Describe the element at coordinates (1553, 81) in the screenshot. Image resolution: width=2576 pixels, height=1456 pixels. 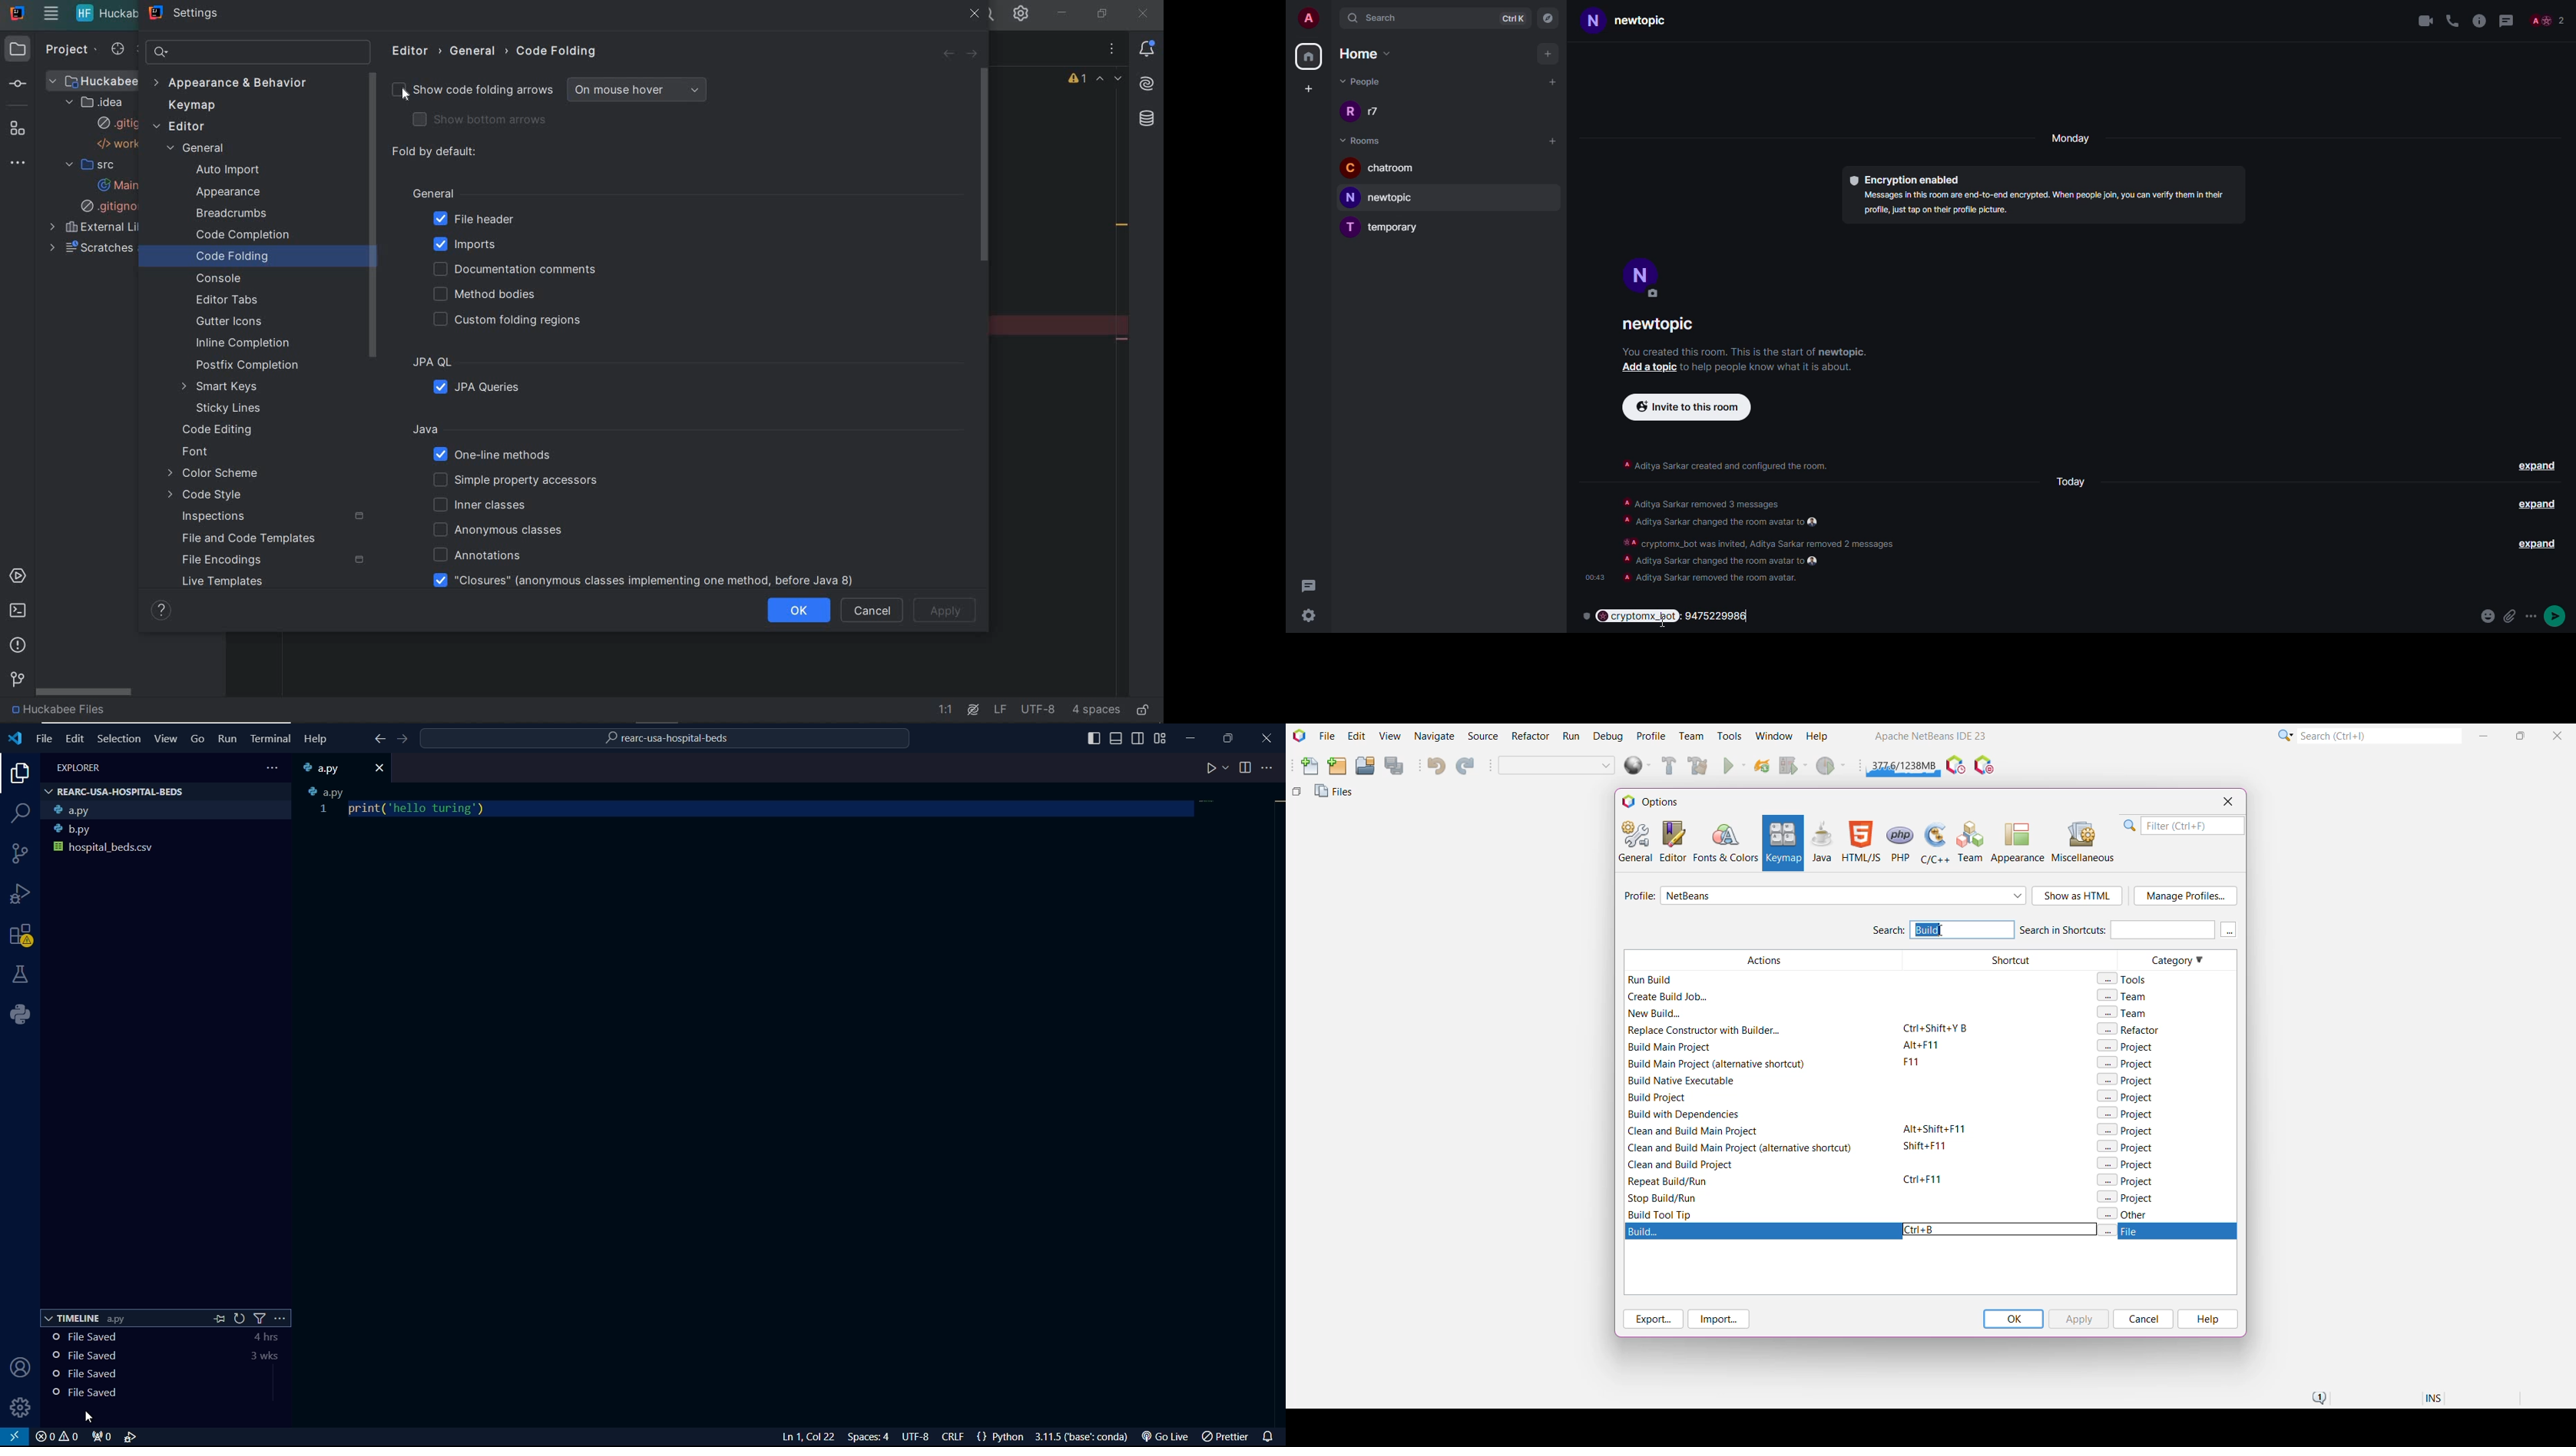
I see `add` at that location.